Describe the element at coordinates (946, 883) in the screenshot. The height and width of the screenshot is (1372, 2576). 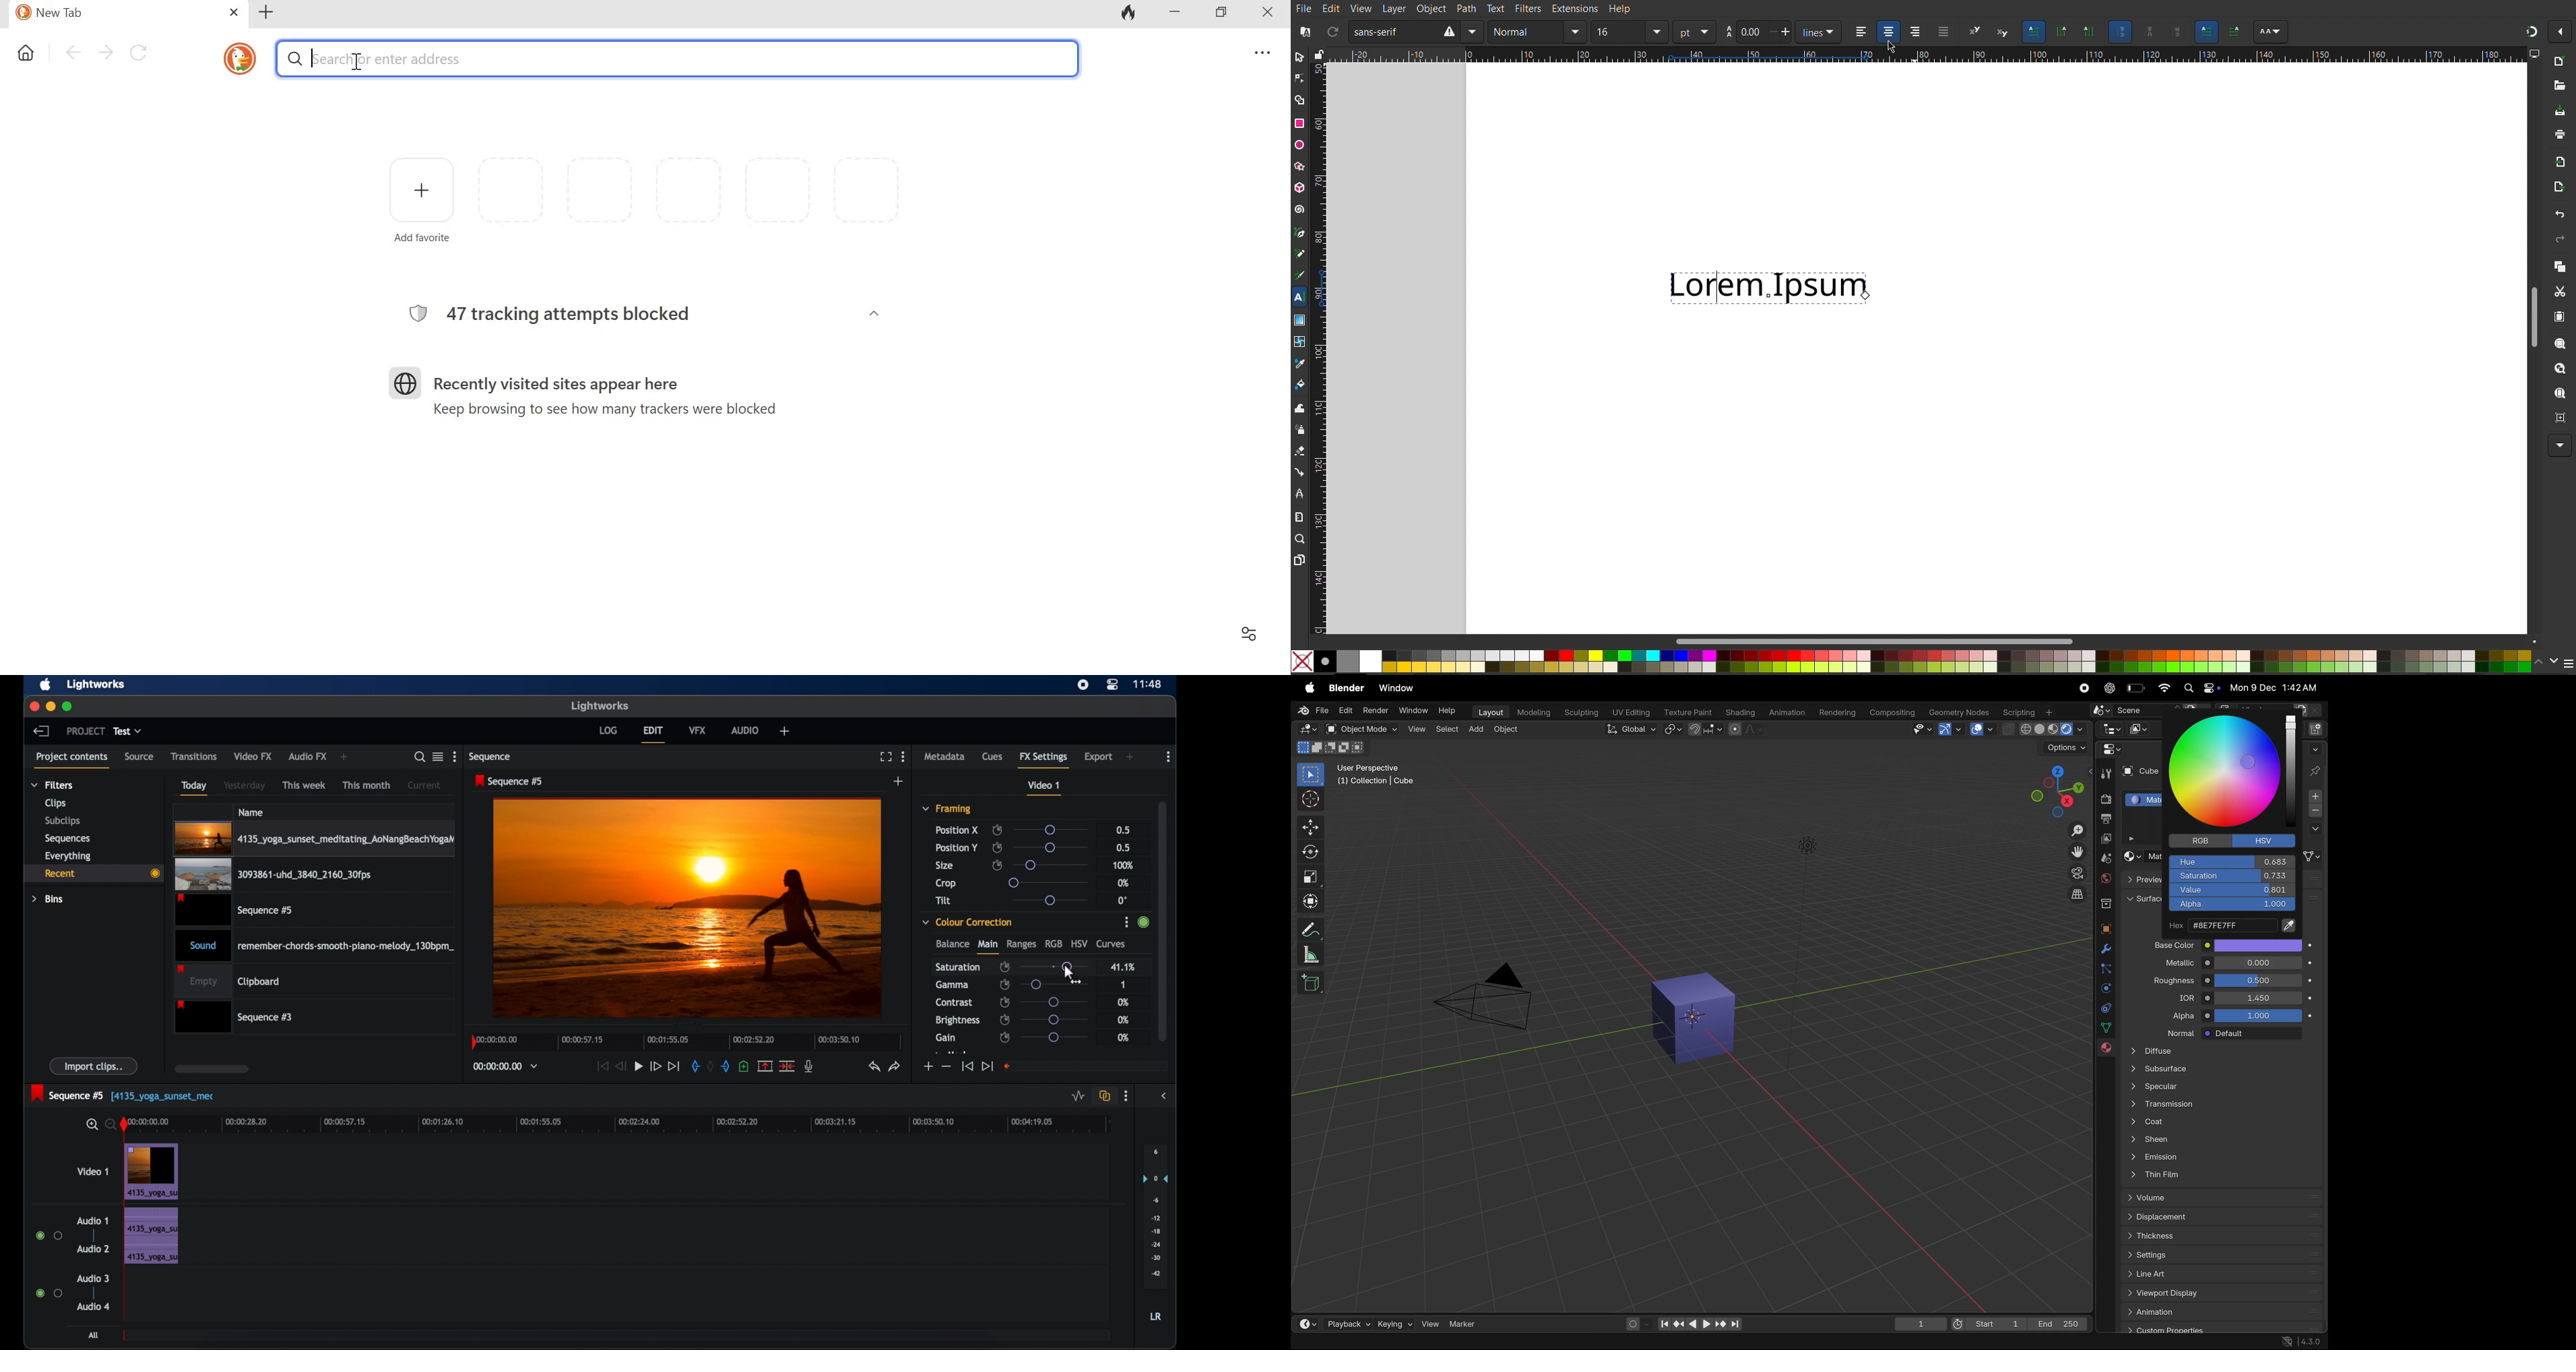
I see `crop` at that location.